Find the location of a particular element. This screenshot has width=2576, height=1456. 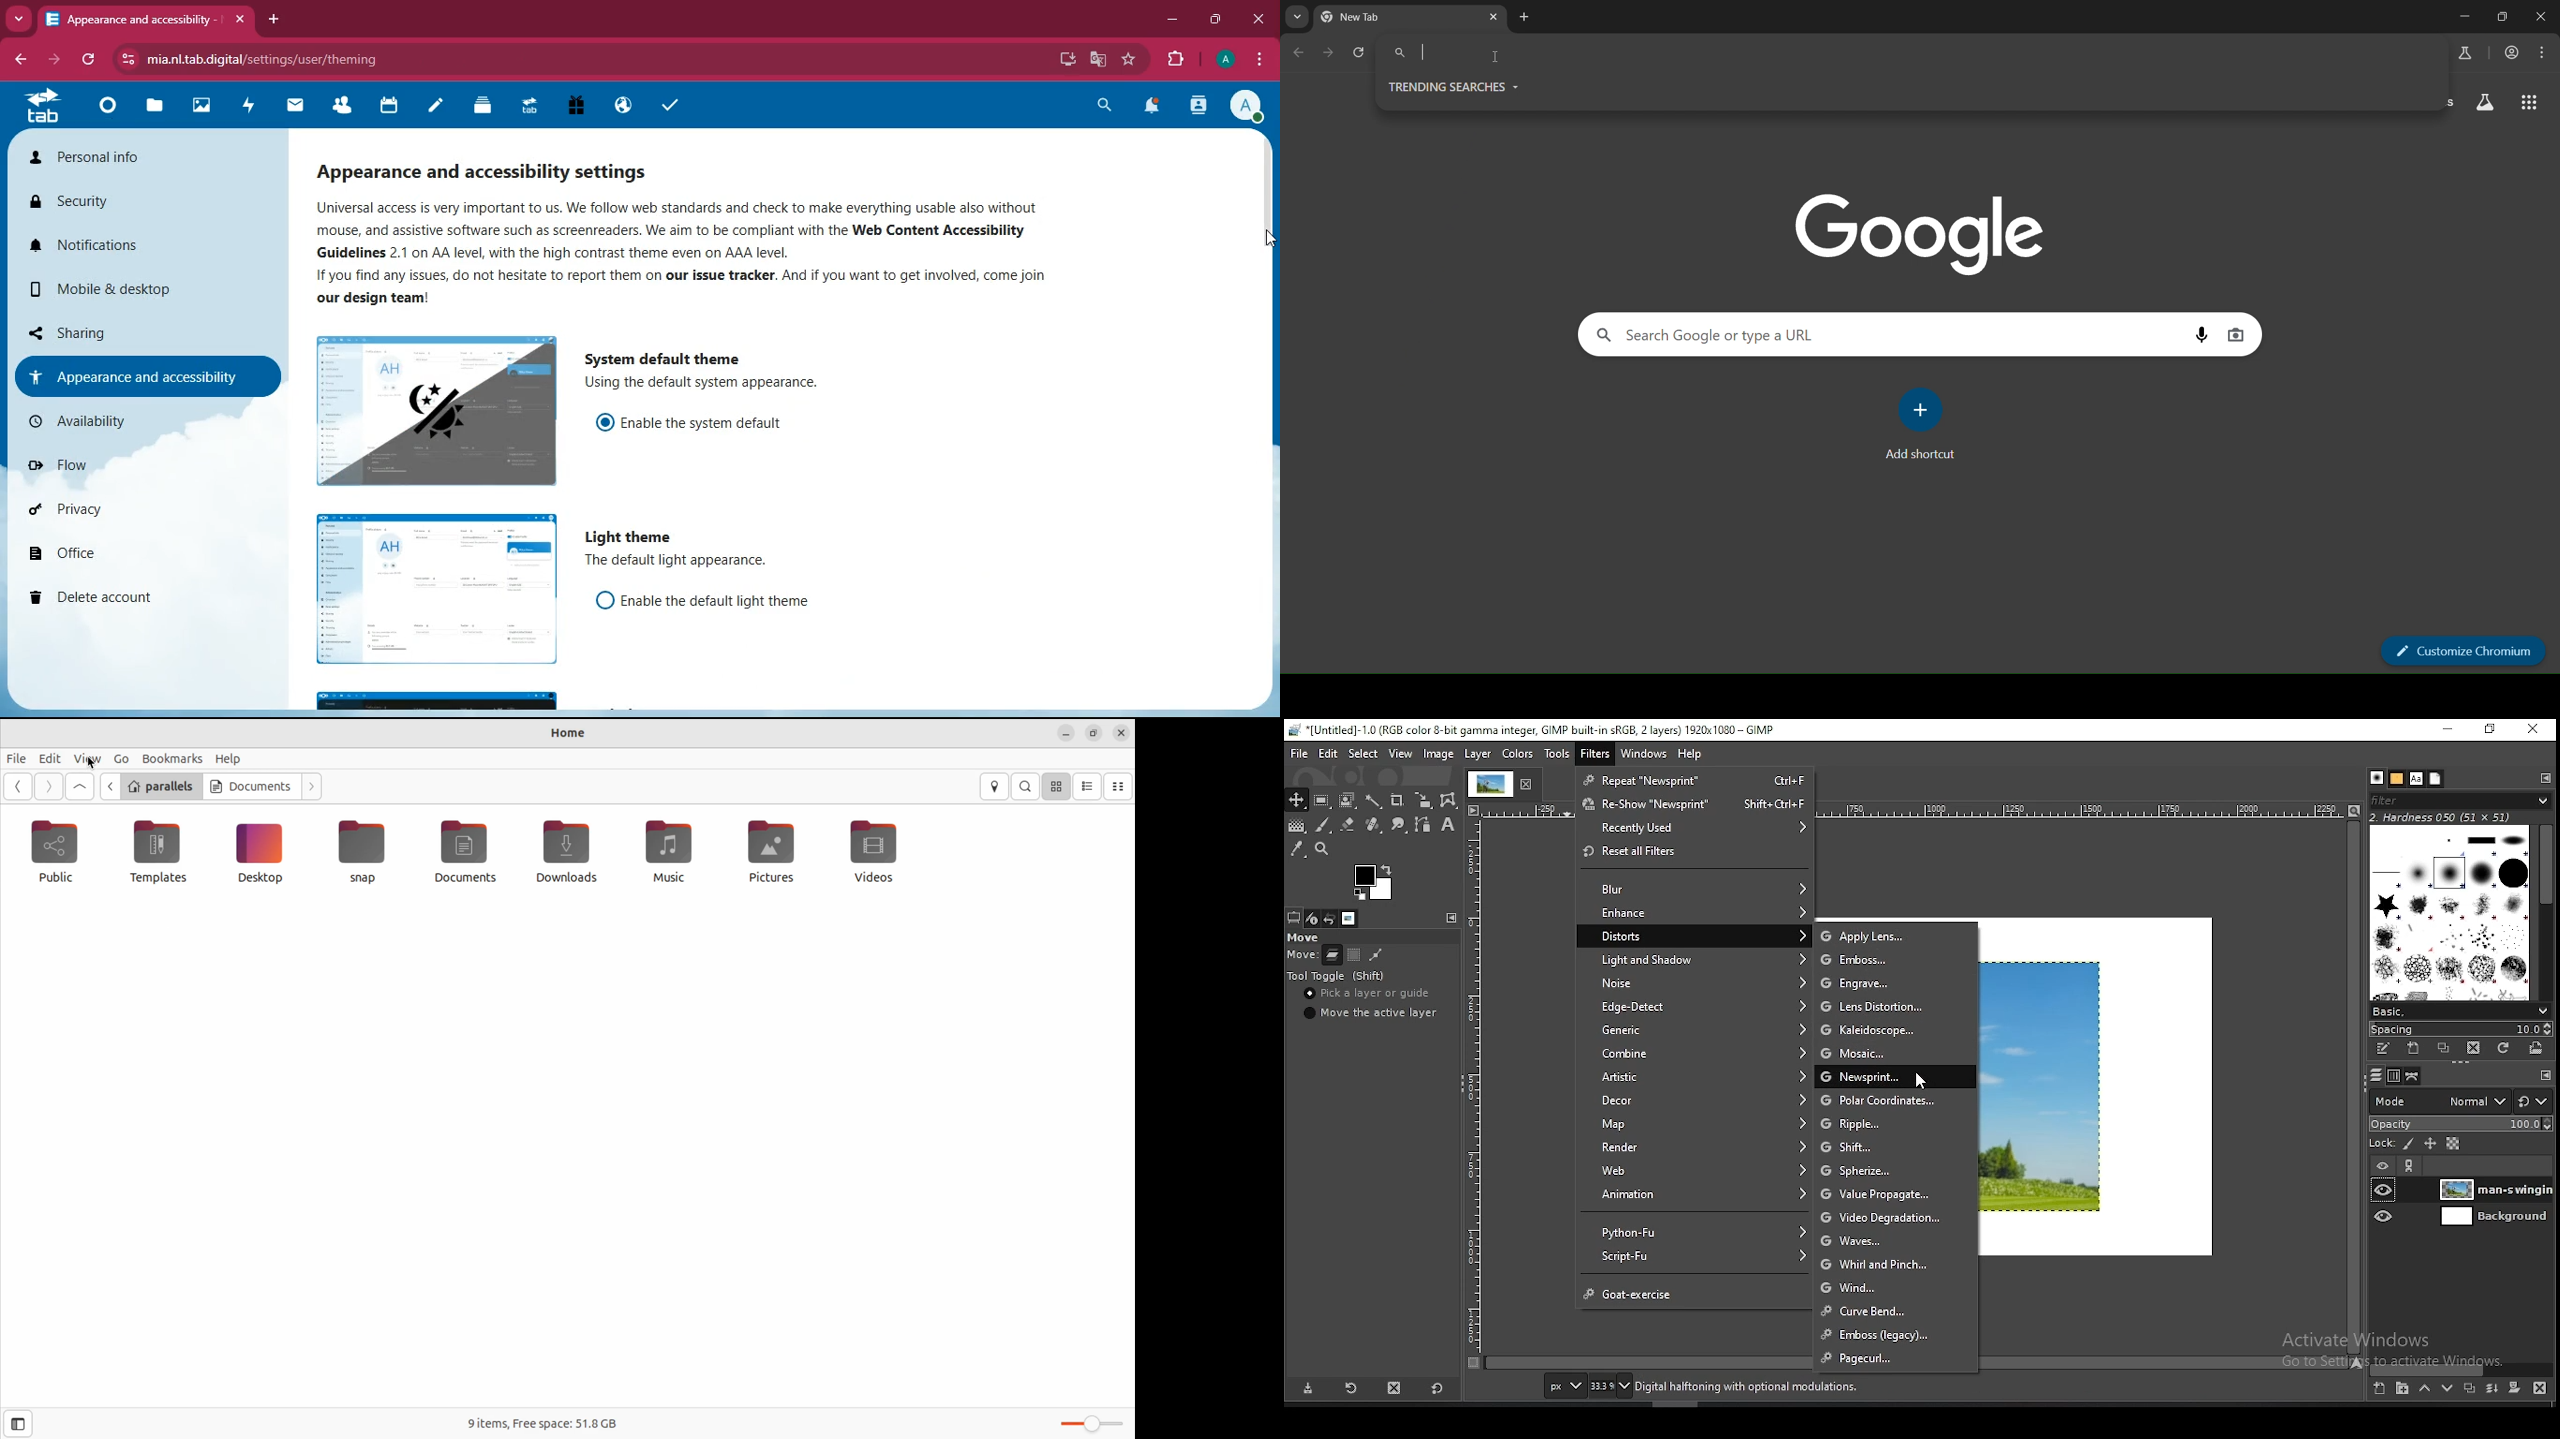

close is located at coordinates (2543, 16).